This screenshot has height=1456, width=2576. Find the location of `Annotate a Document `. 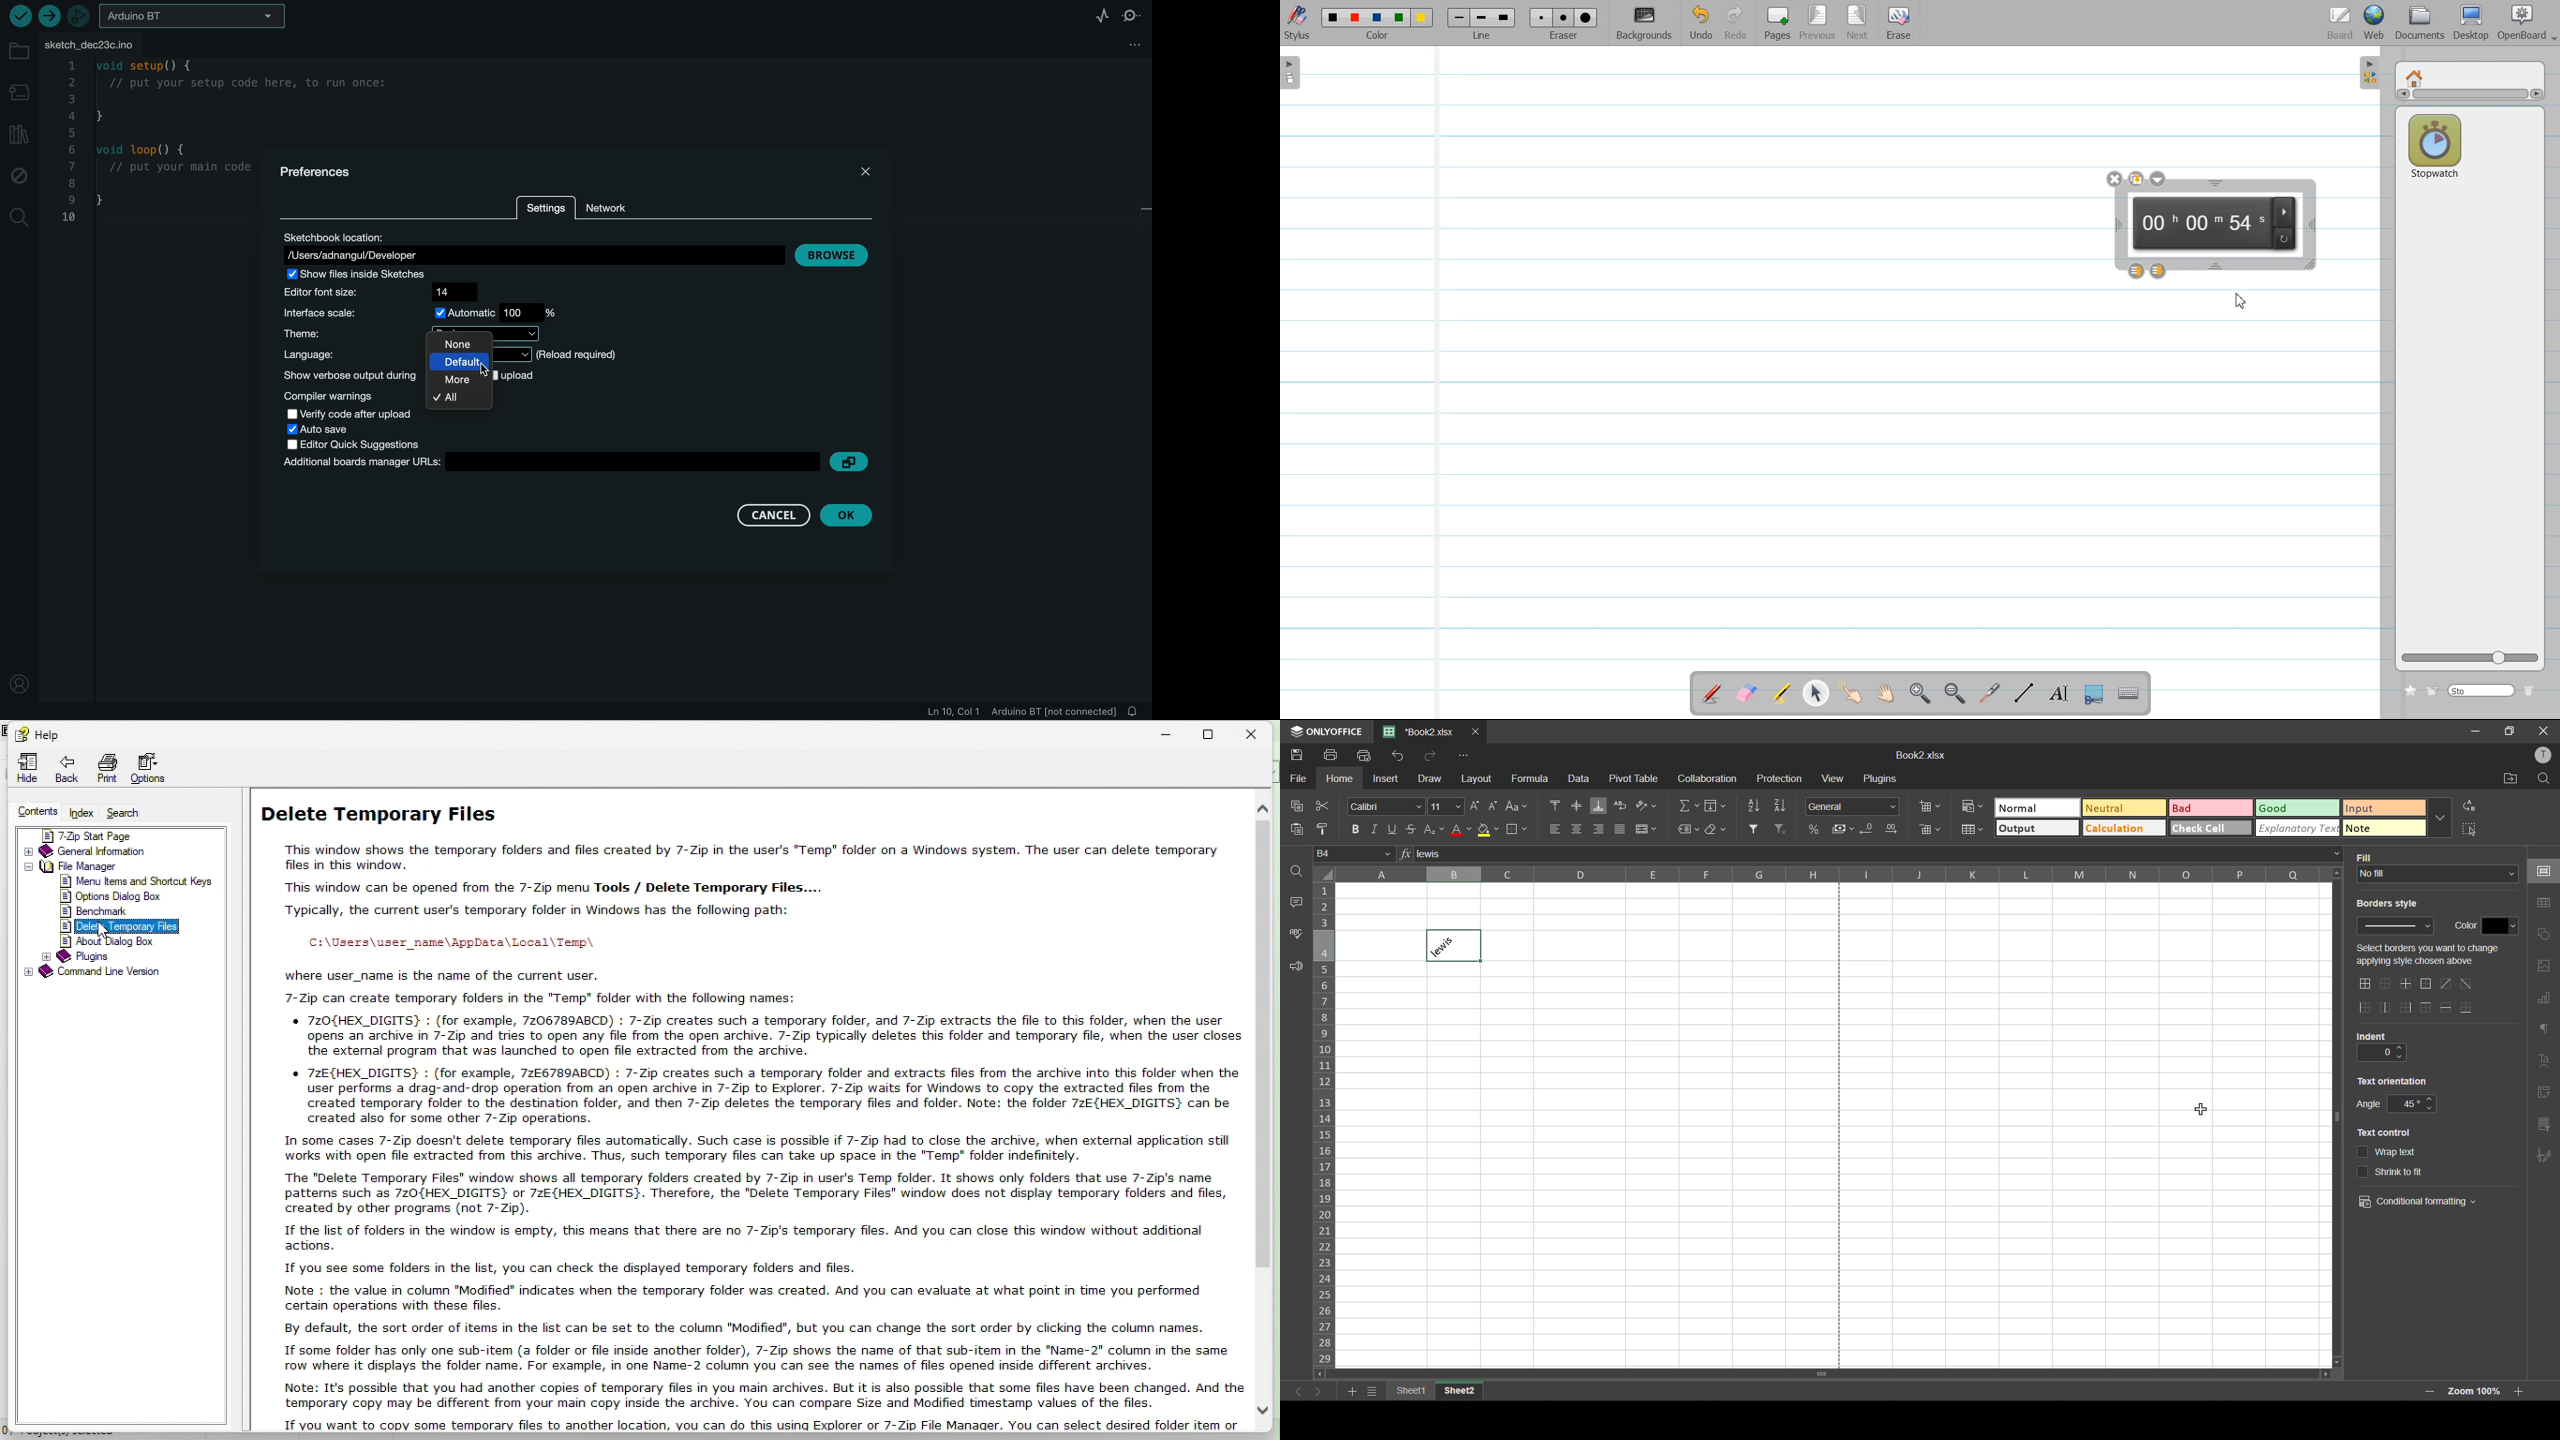

Annotate a Document  is located at coordinates (1712, 693).